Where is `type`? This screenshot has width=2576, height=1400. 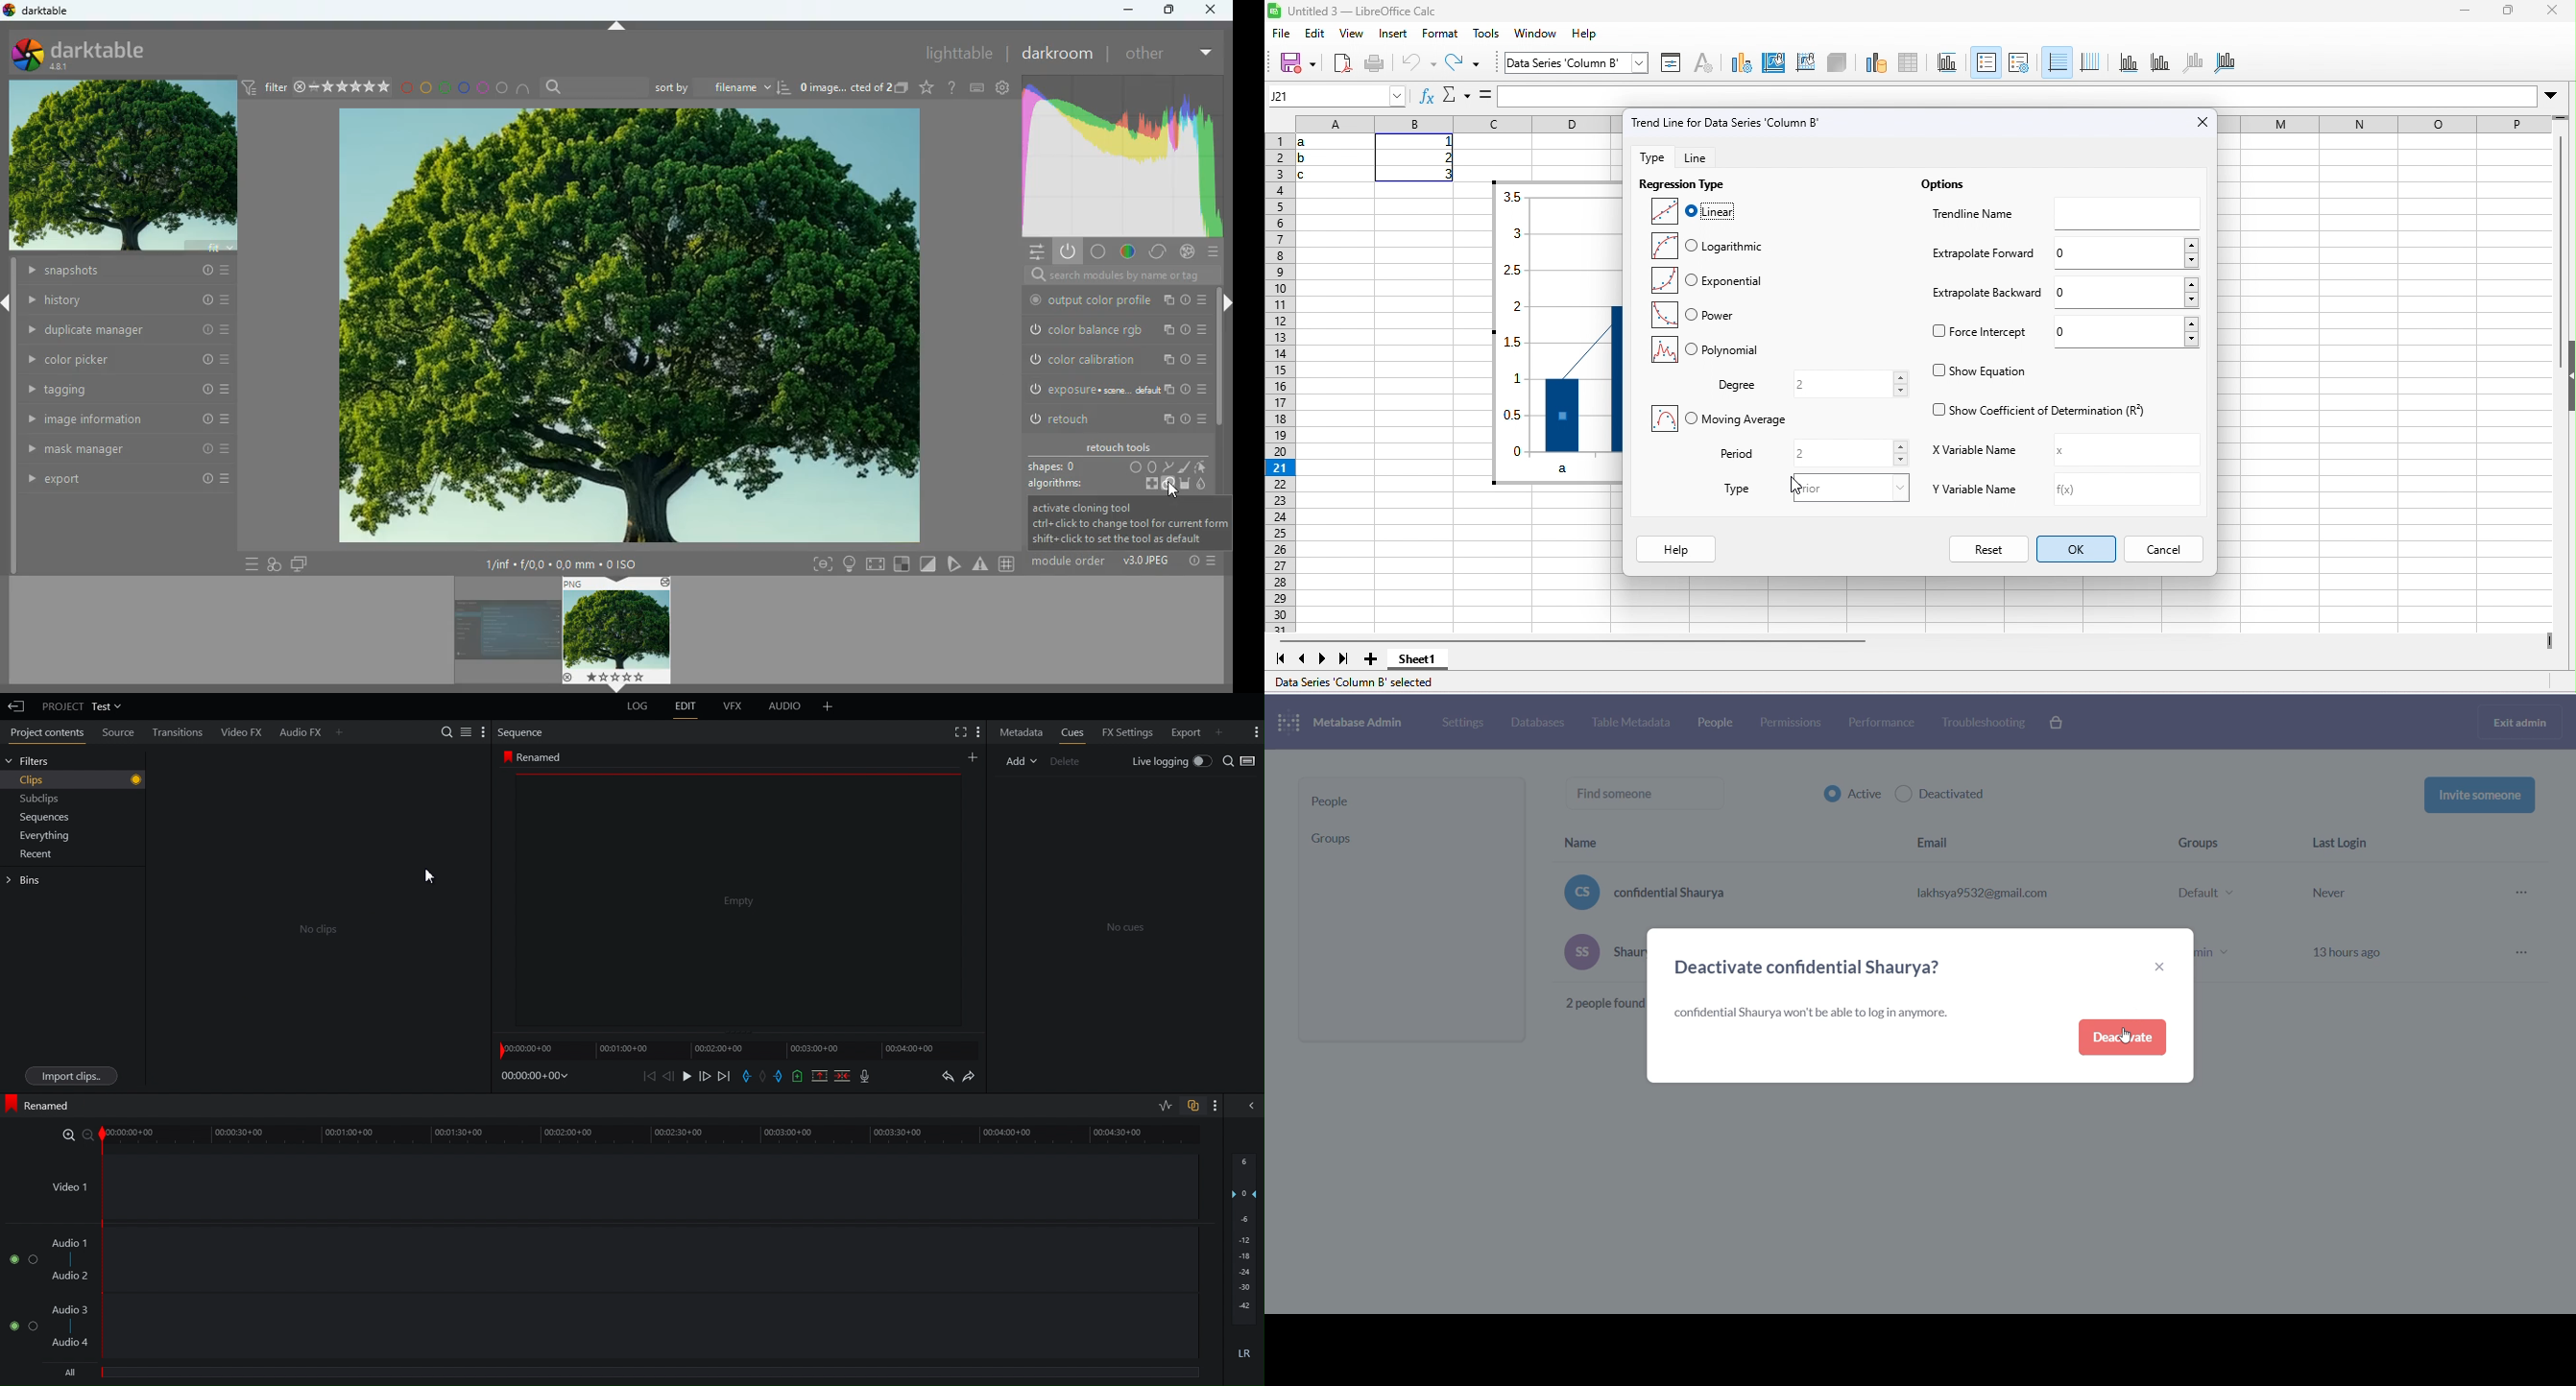
type is located at coordinates (1651, 155).